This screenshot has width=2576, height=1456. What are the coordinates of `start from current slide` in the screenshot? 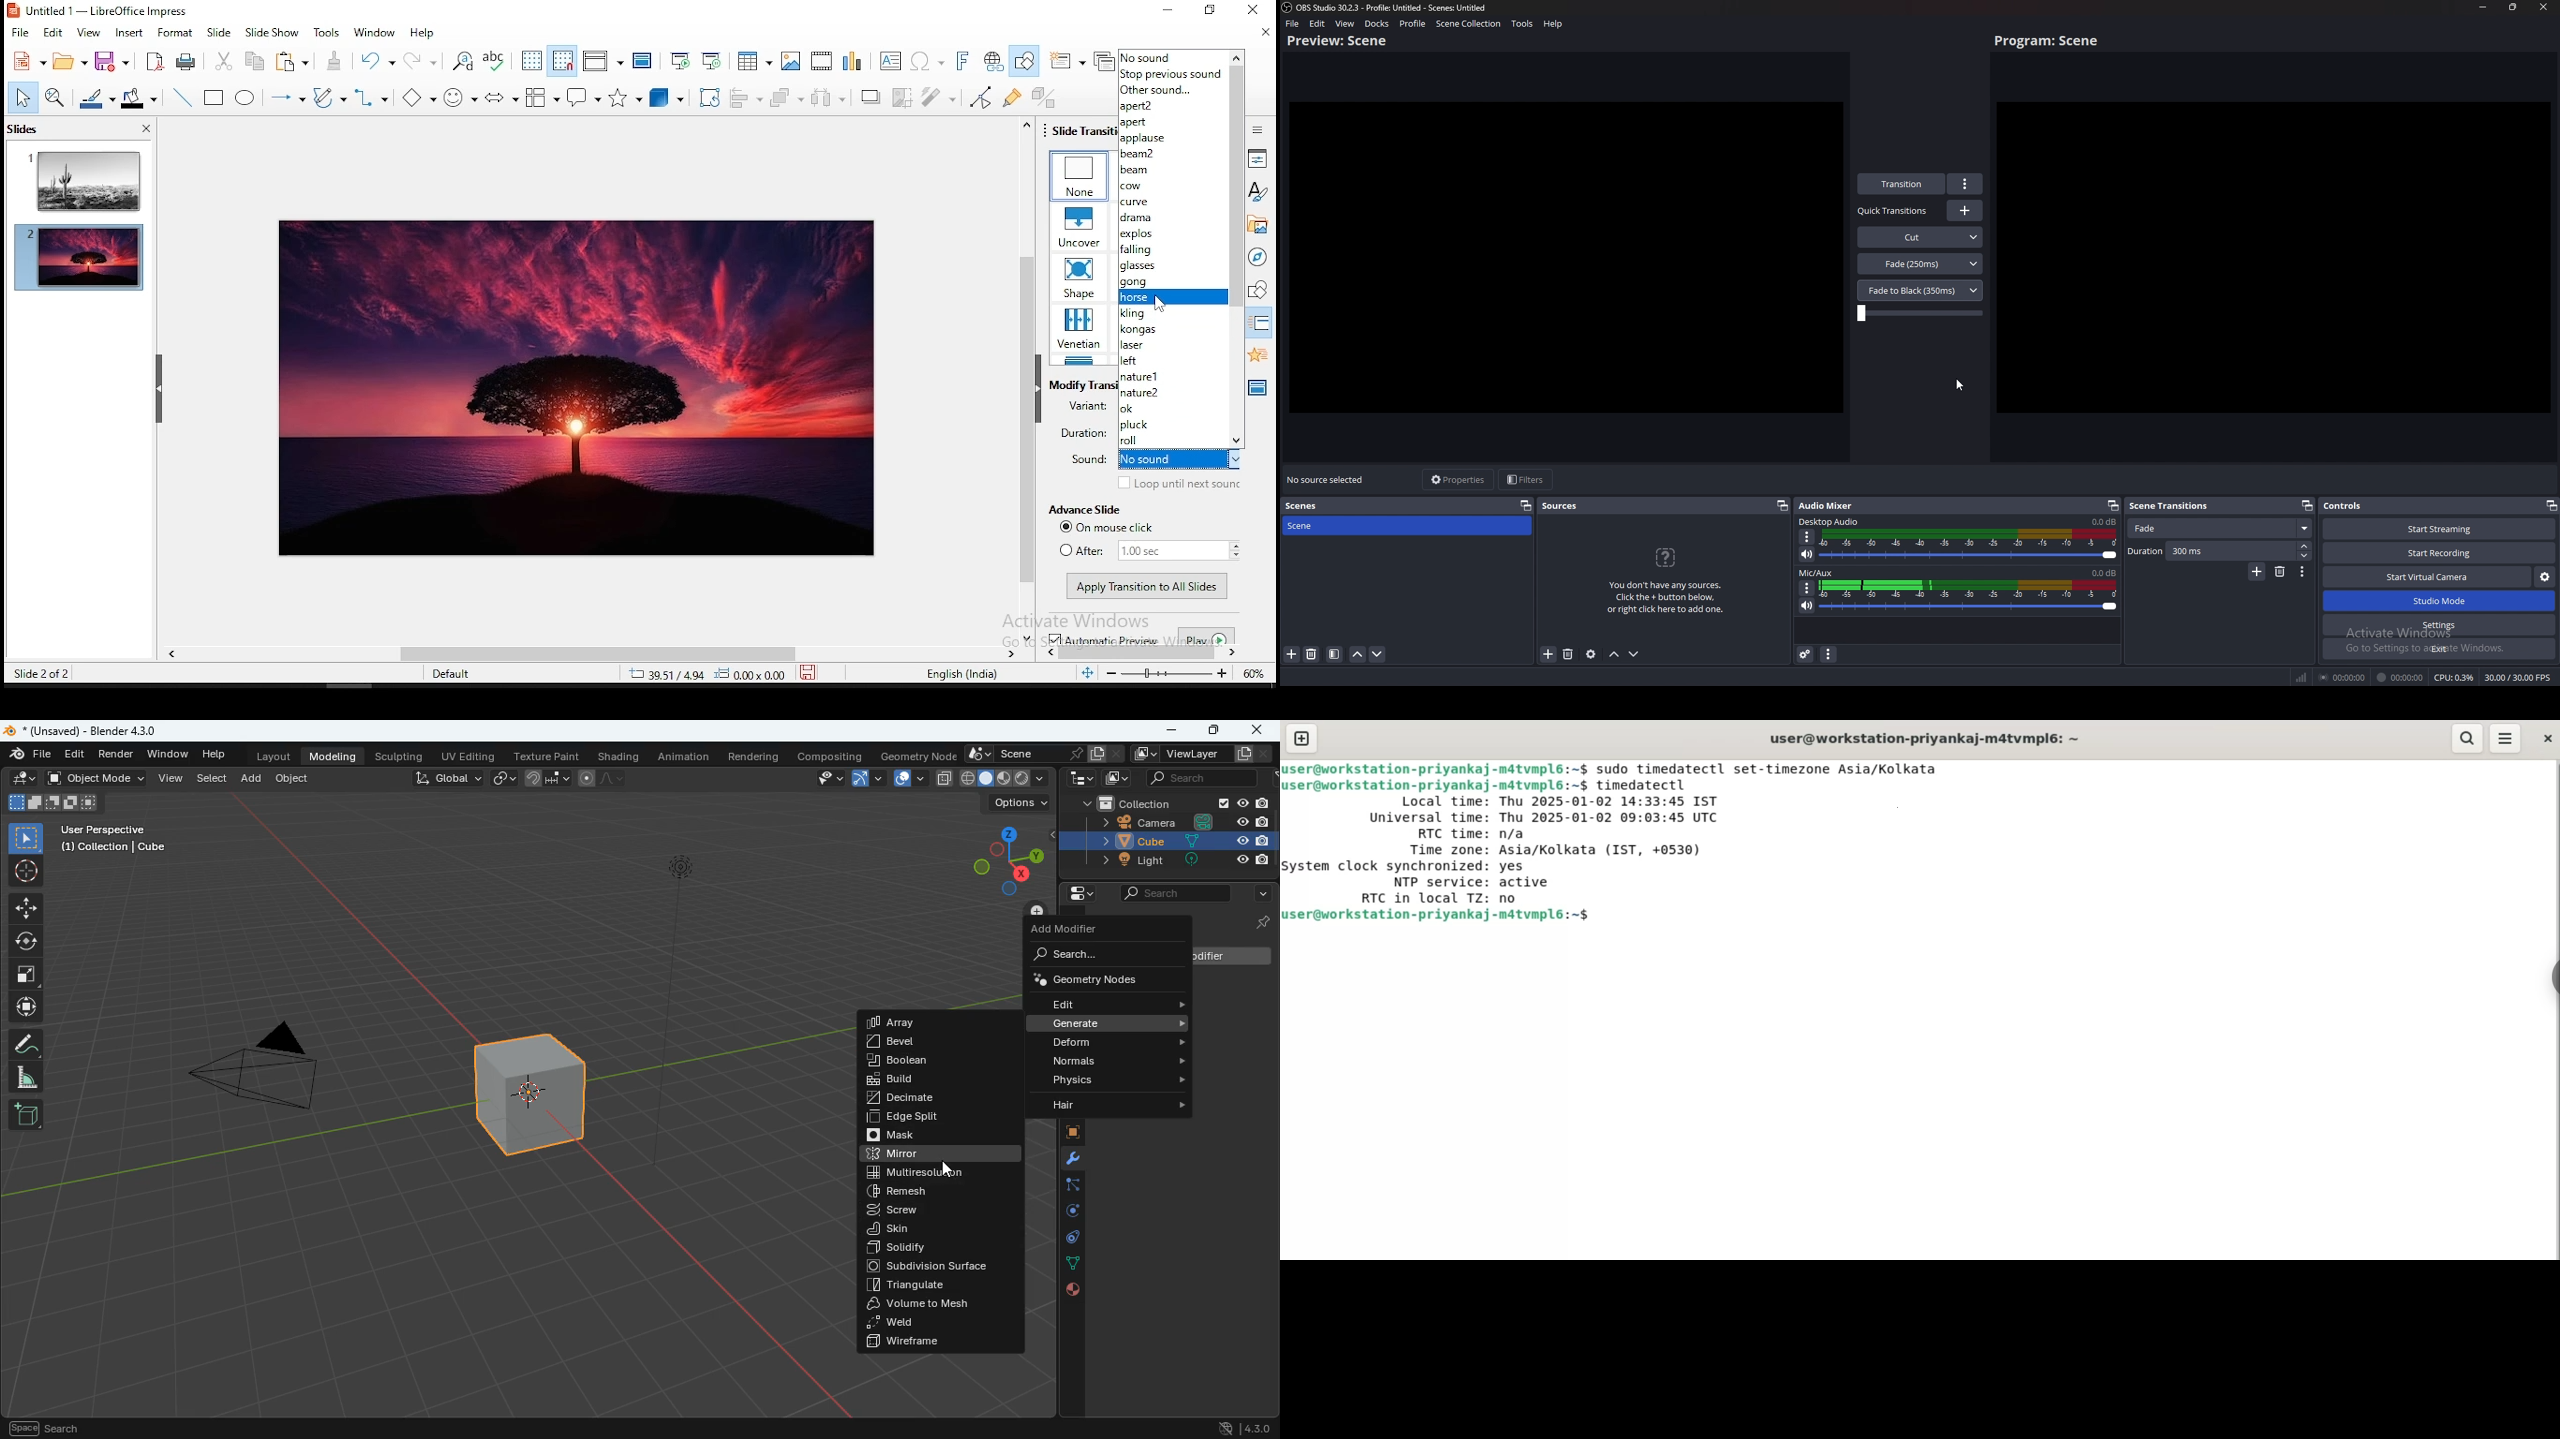 It's located at (713, 58).